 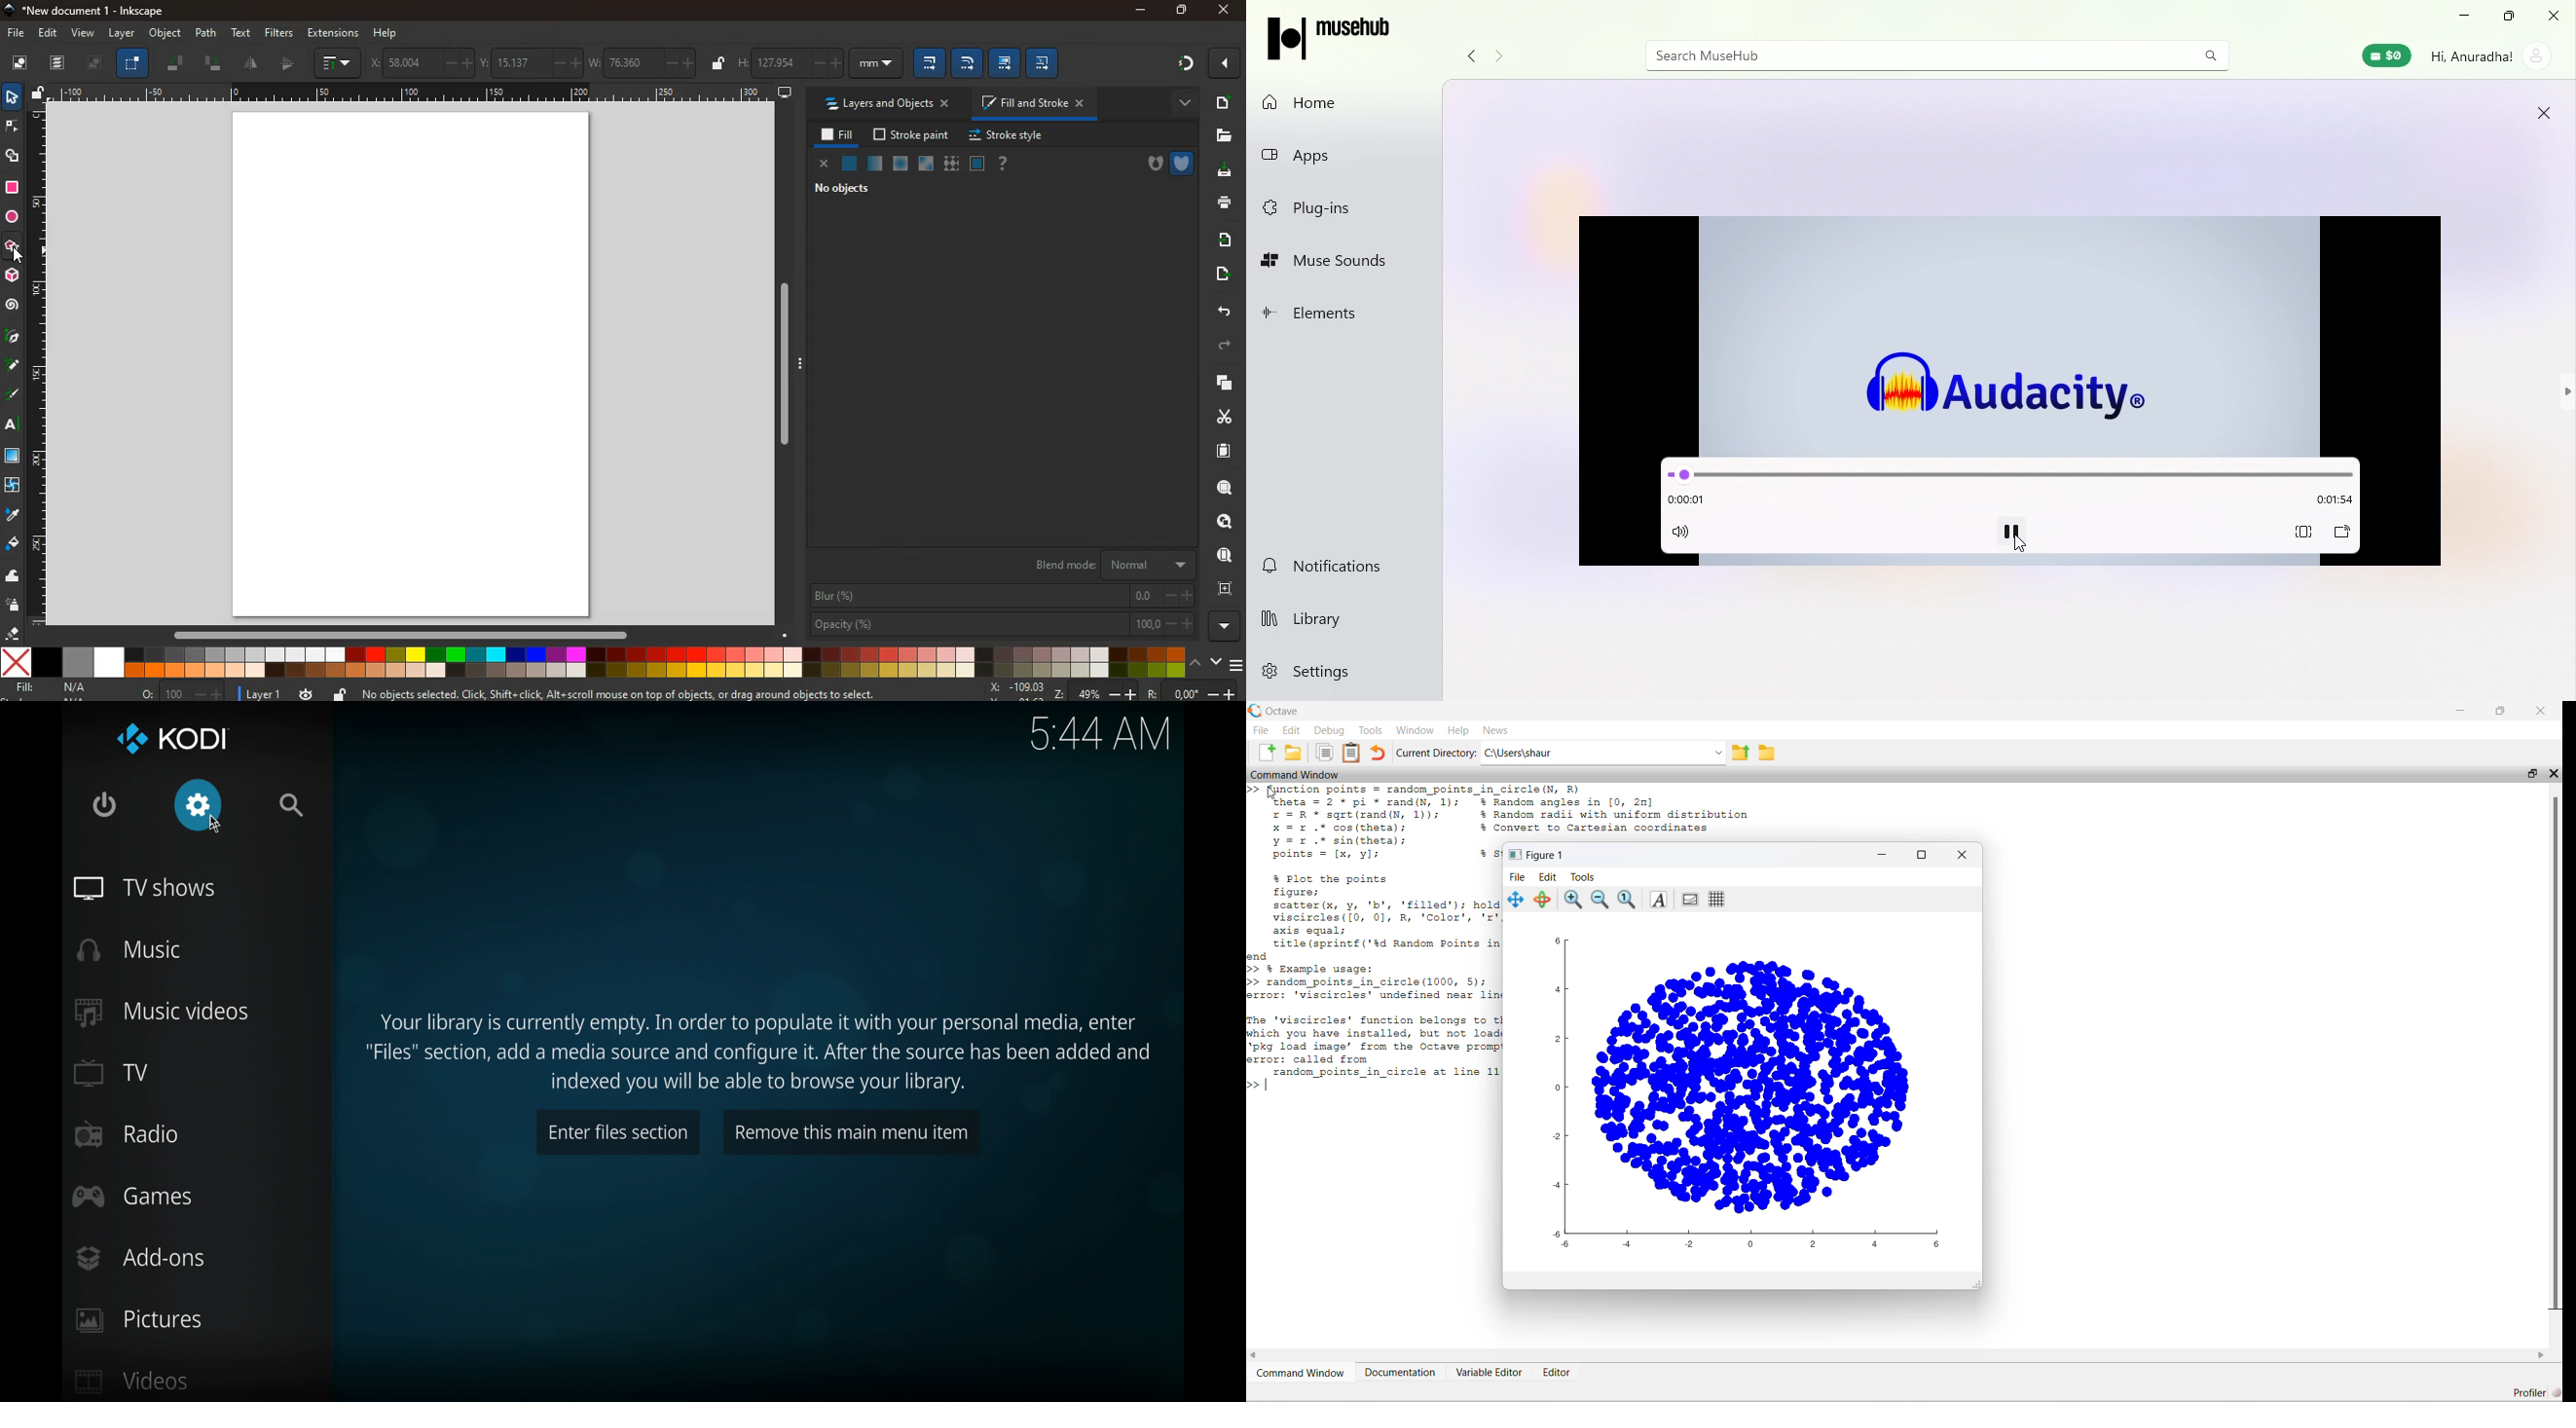 What do you see at coordinates (844, 188) in the screenshot?
I see `no objects` at bounding box center [844, 188].